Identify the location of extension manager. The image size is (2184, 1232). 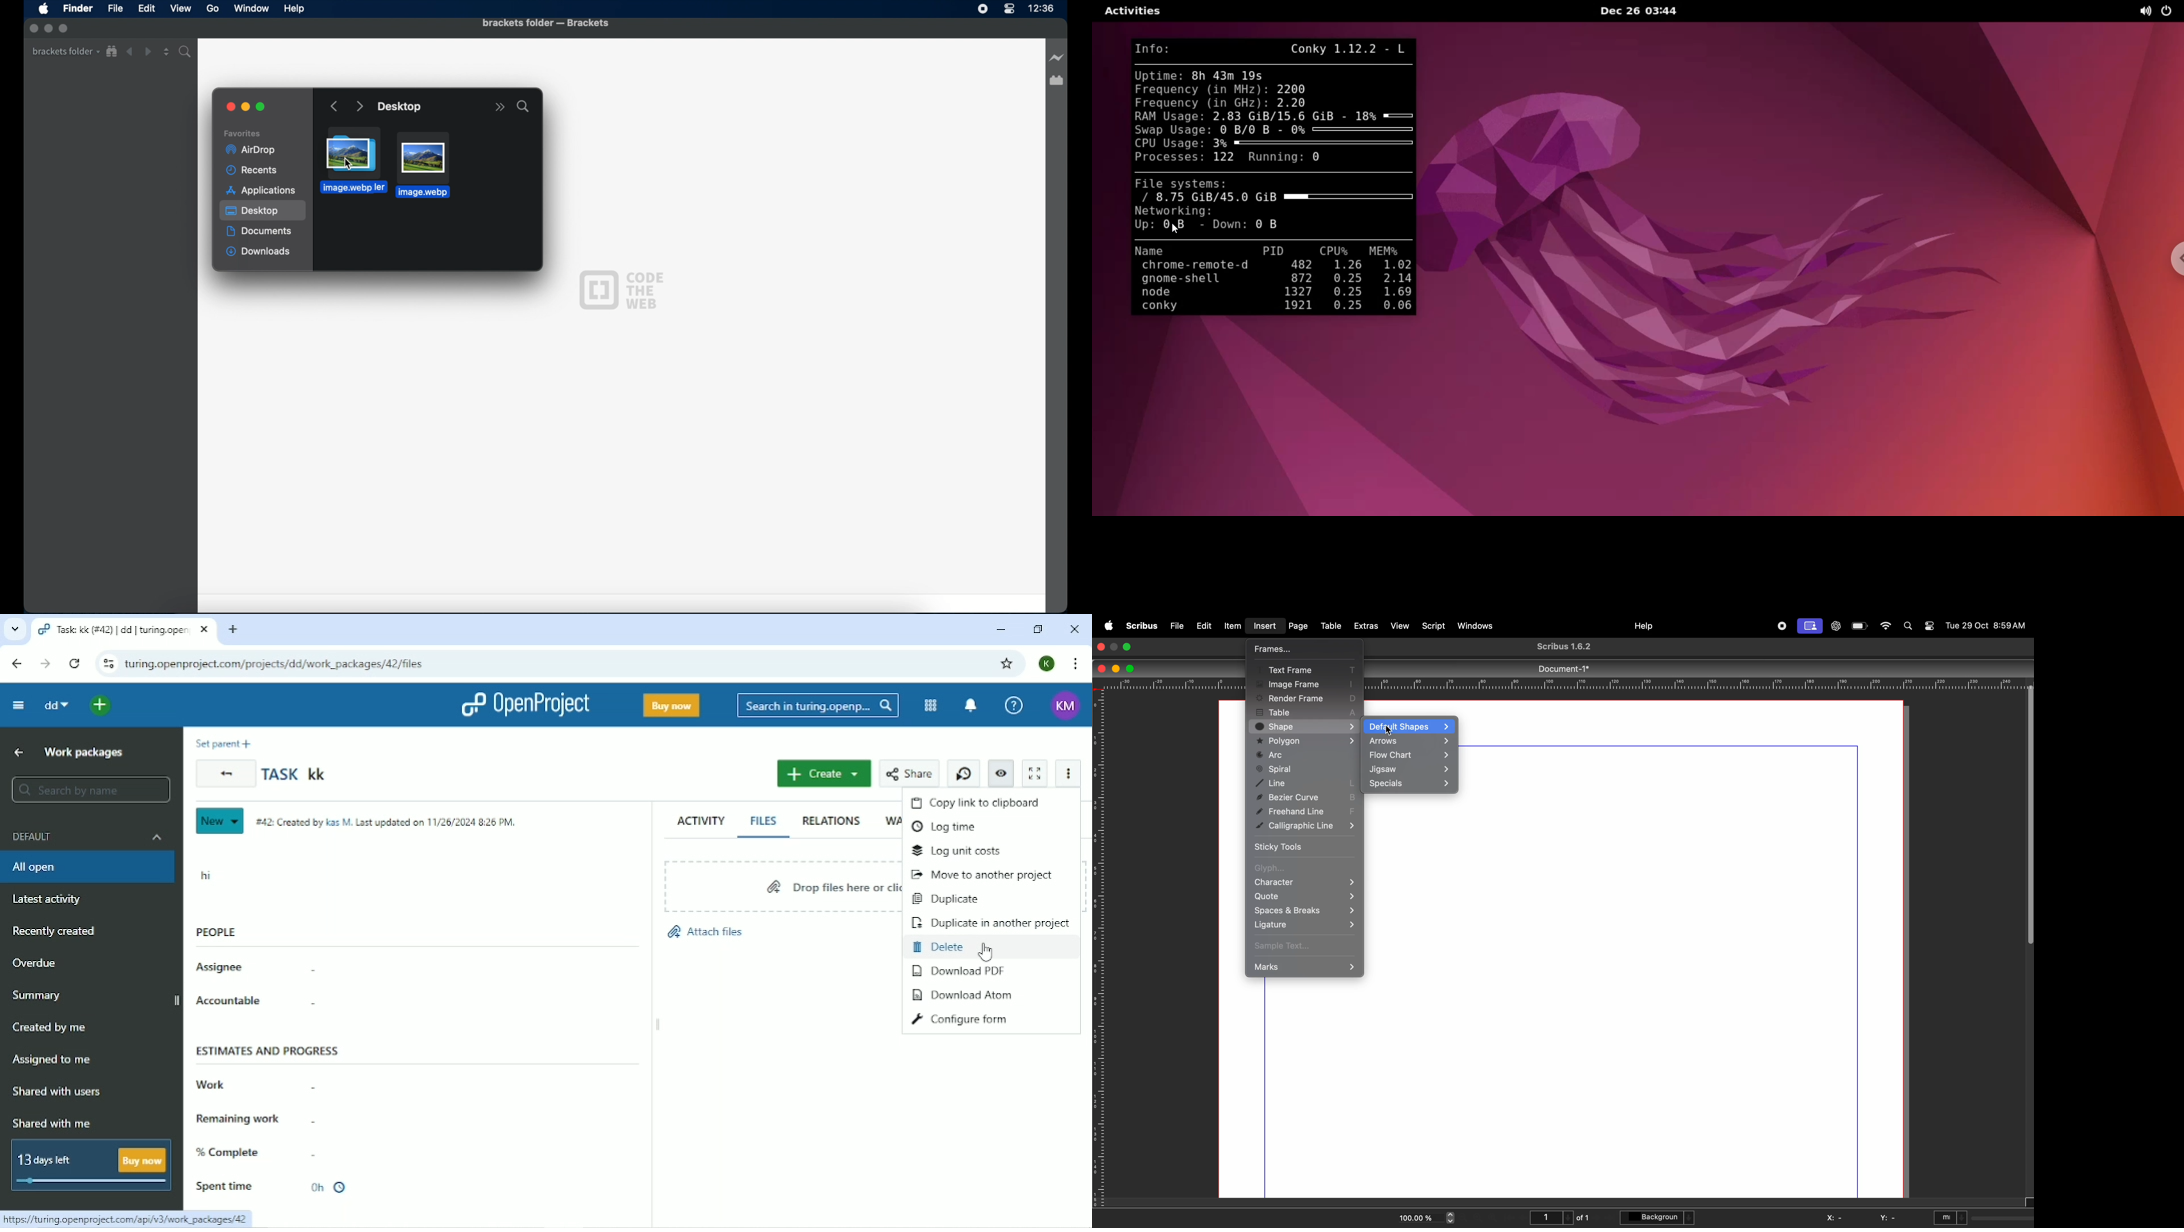
(1057, 81).